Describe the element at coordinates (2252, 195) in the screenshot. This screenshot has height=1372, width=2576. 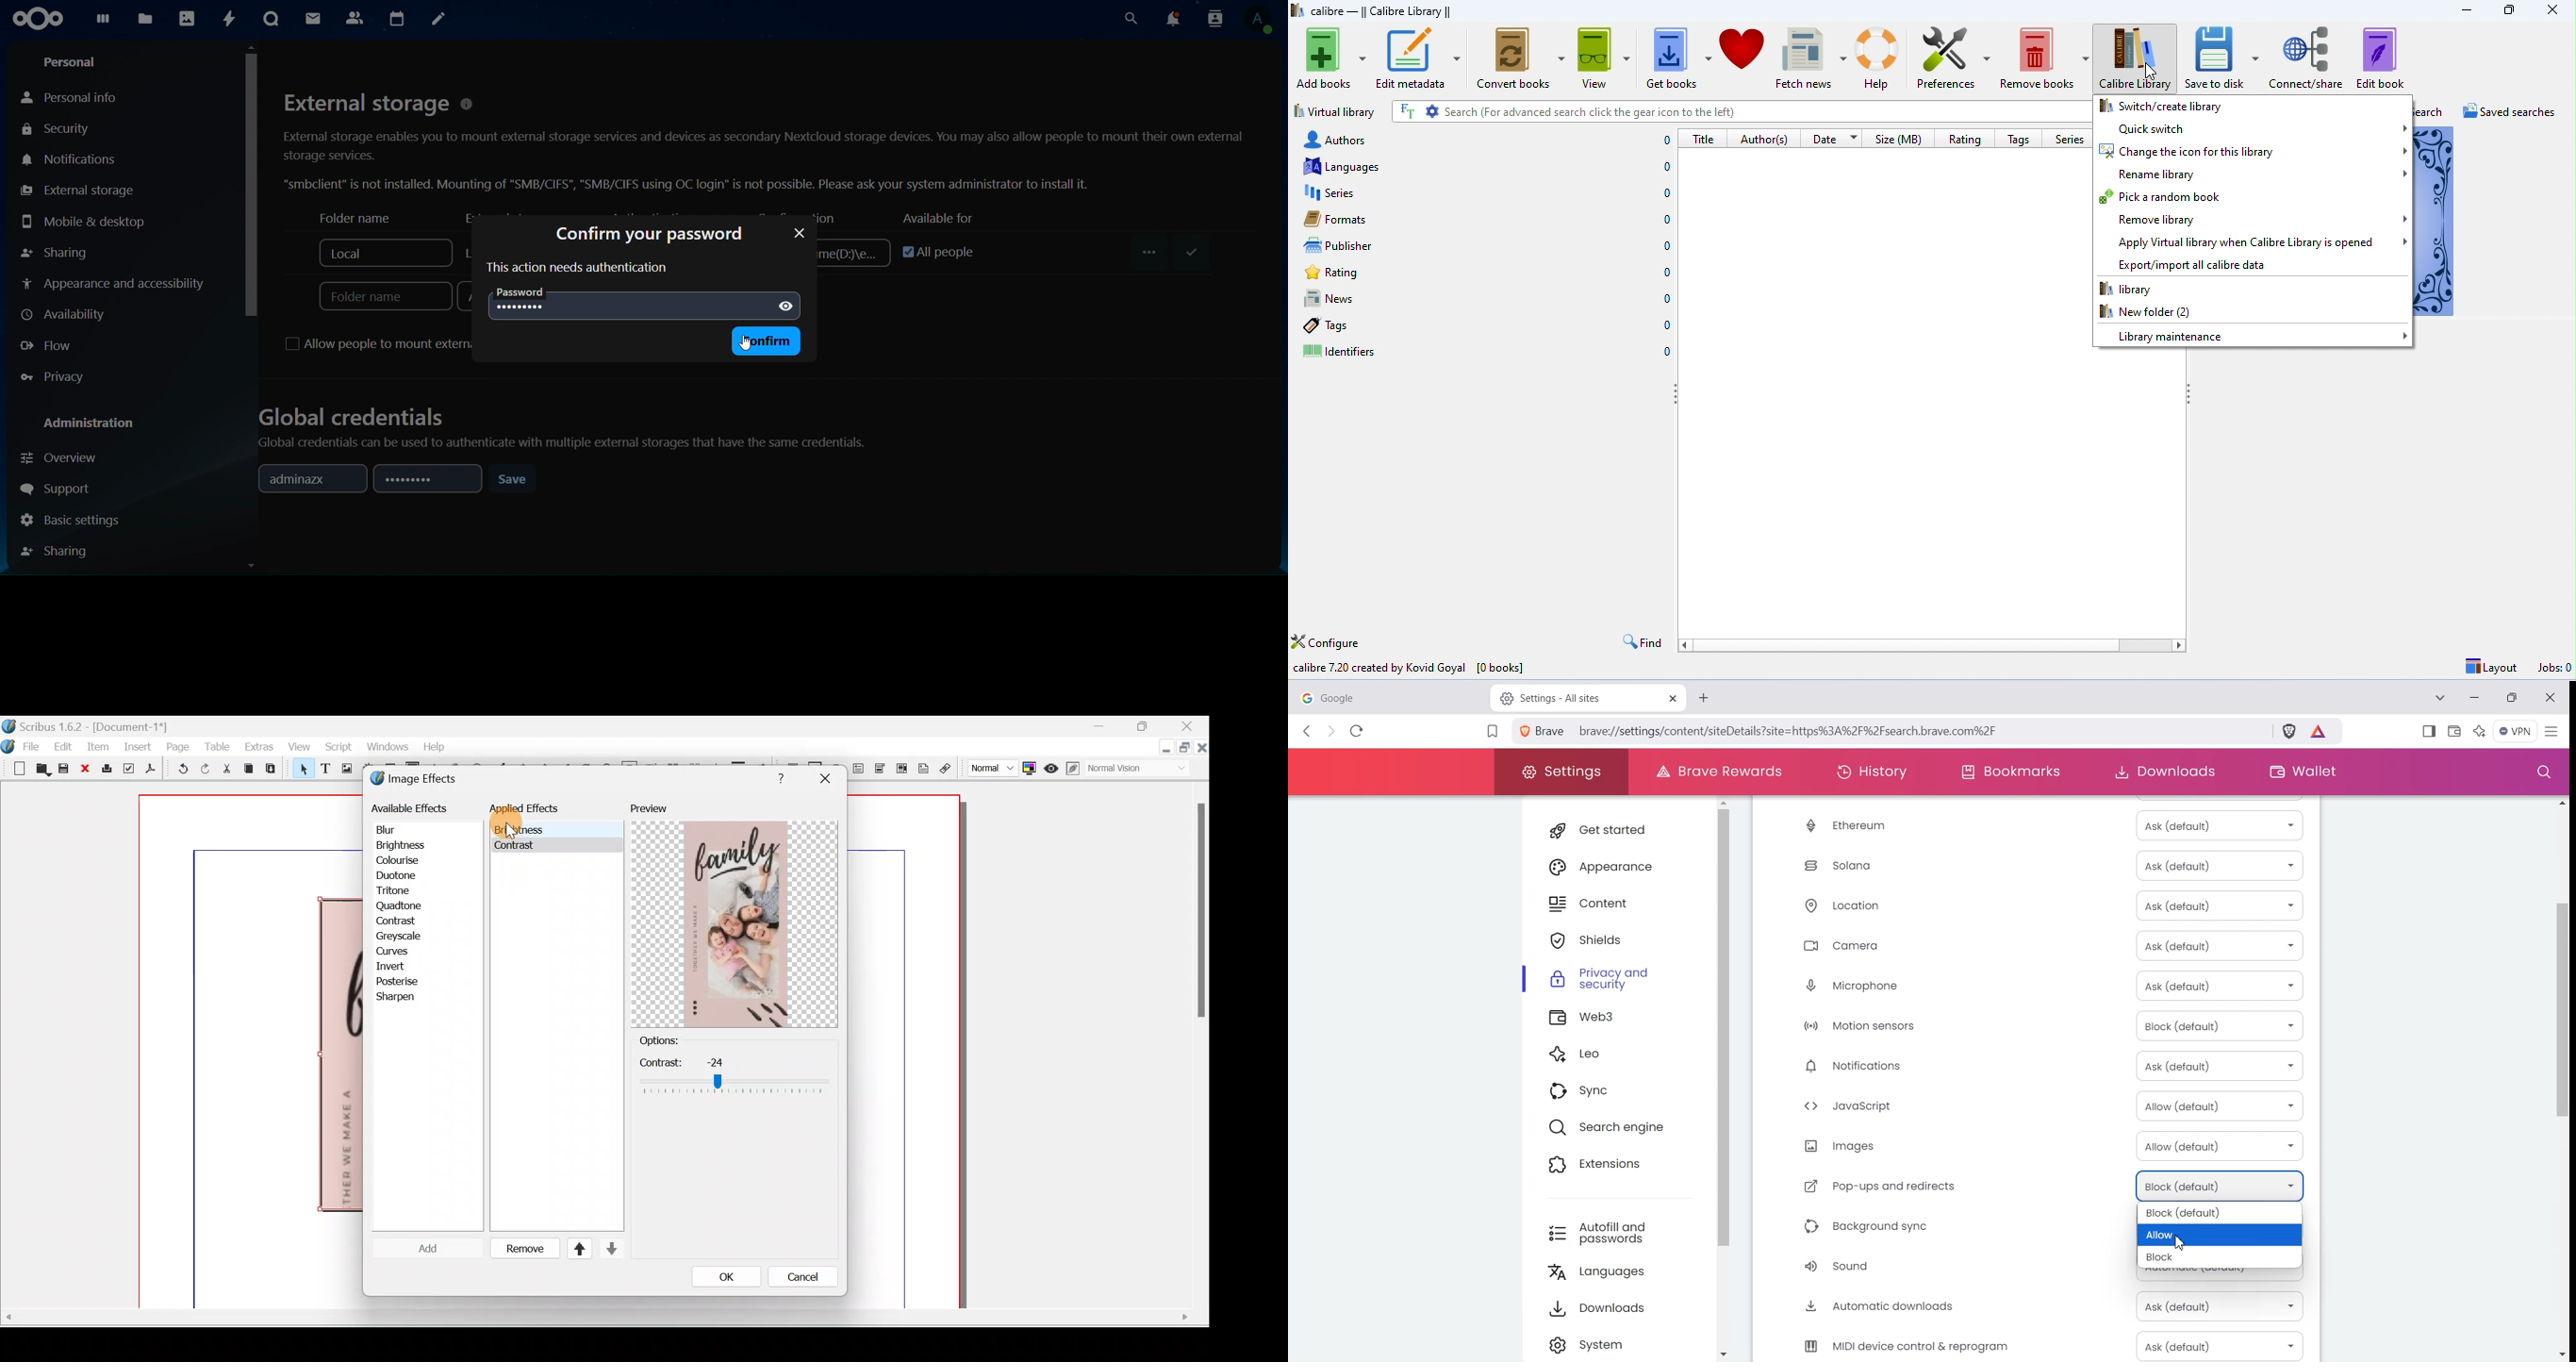
I see `pick a random book` at that location.